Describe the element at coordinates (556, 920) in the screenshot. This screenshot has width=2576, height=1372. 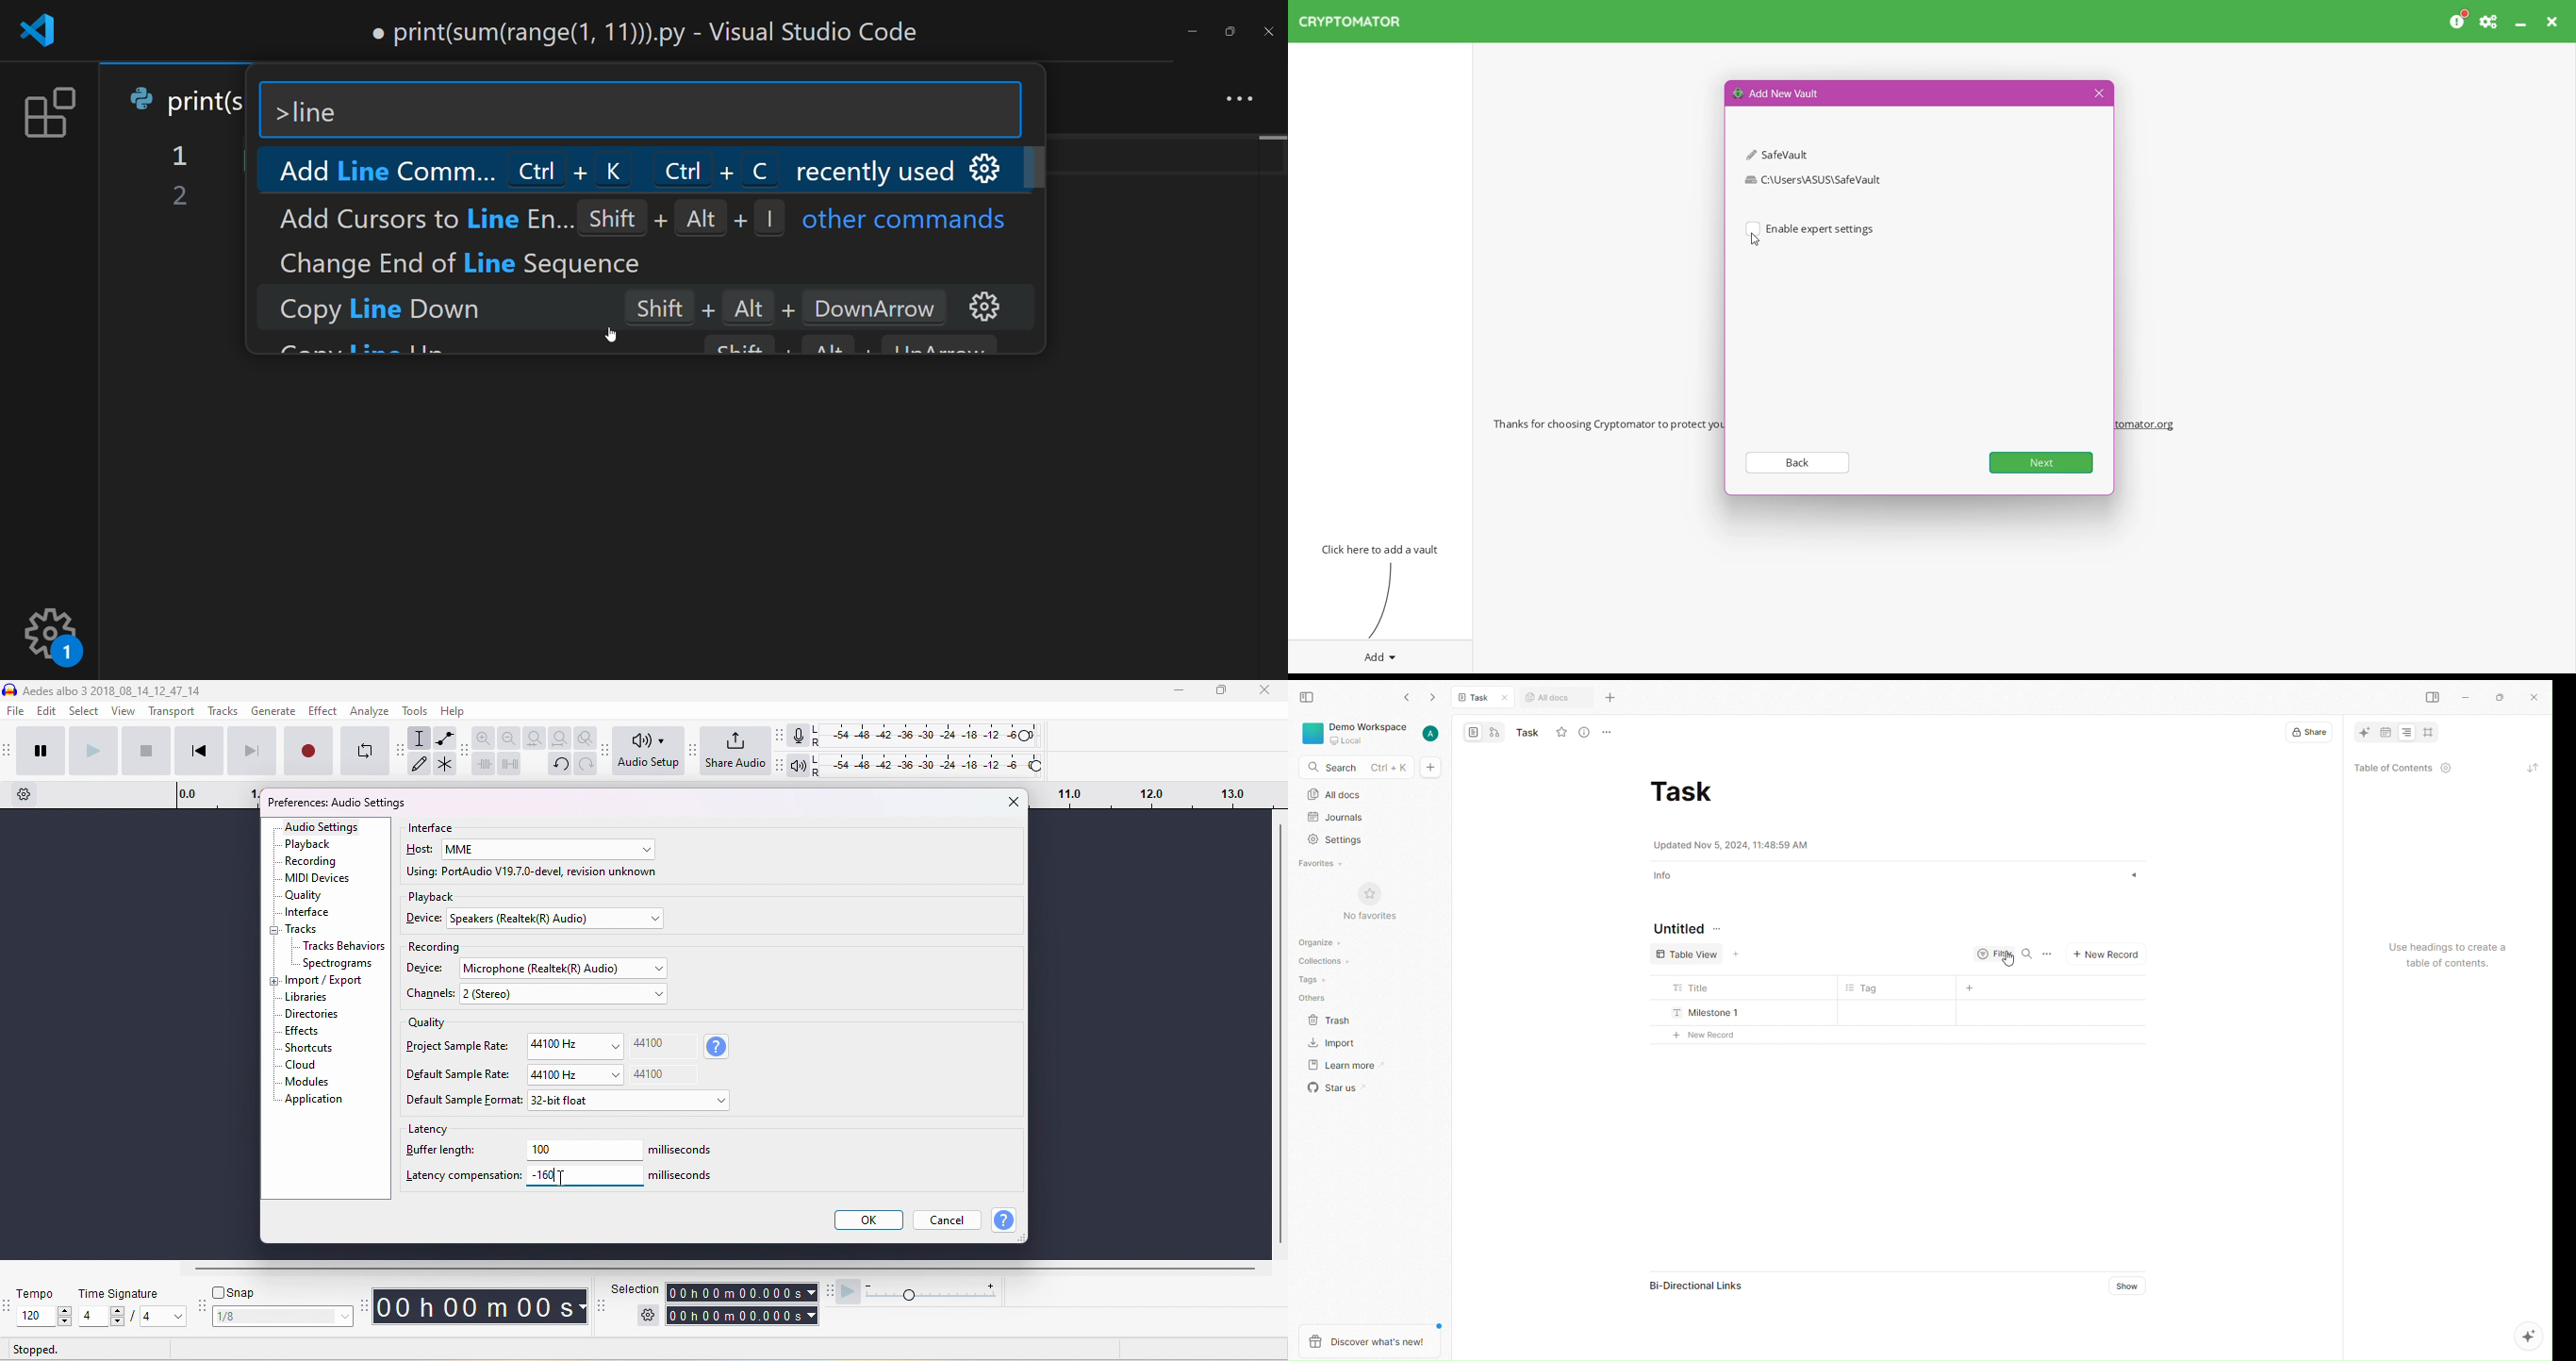
I see `select device` at that location.